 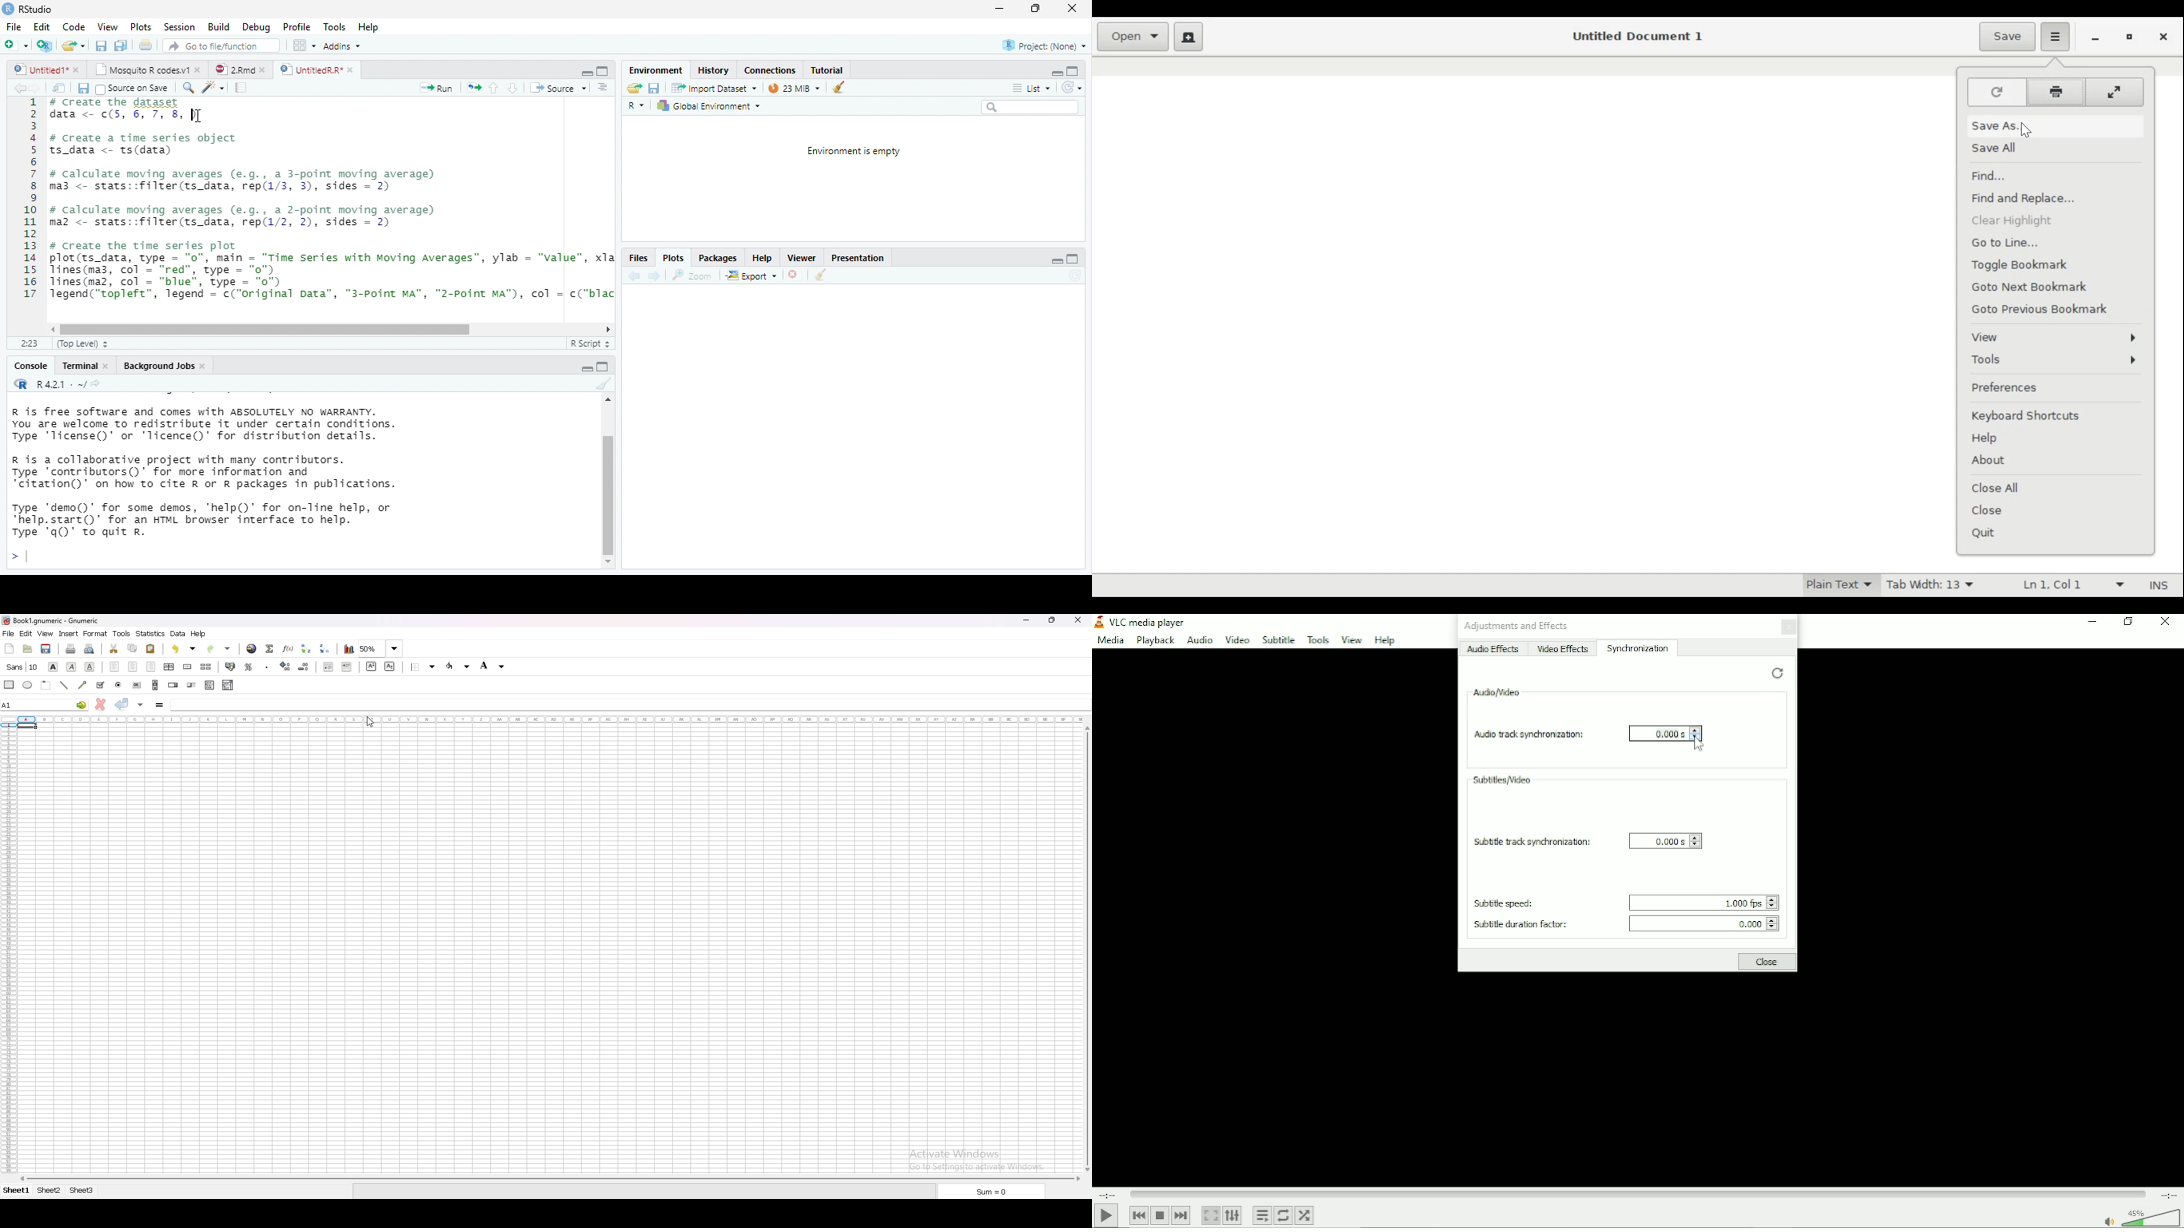 I want to click on down, so click(x=512, y=88).